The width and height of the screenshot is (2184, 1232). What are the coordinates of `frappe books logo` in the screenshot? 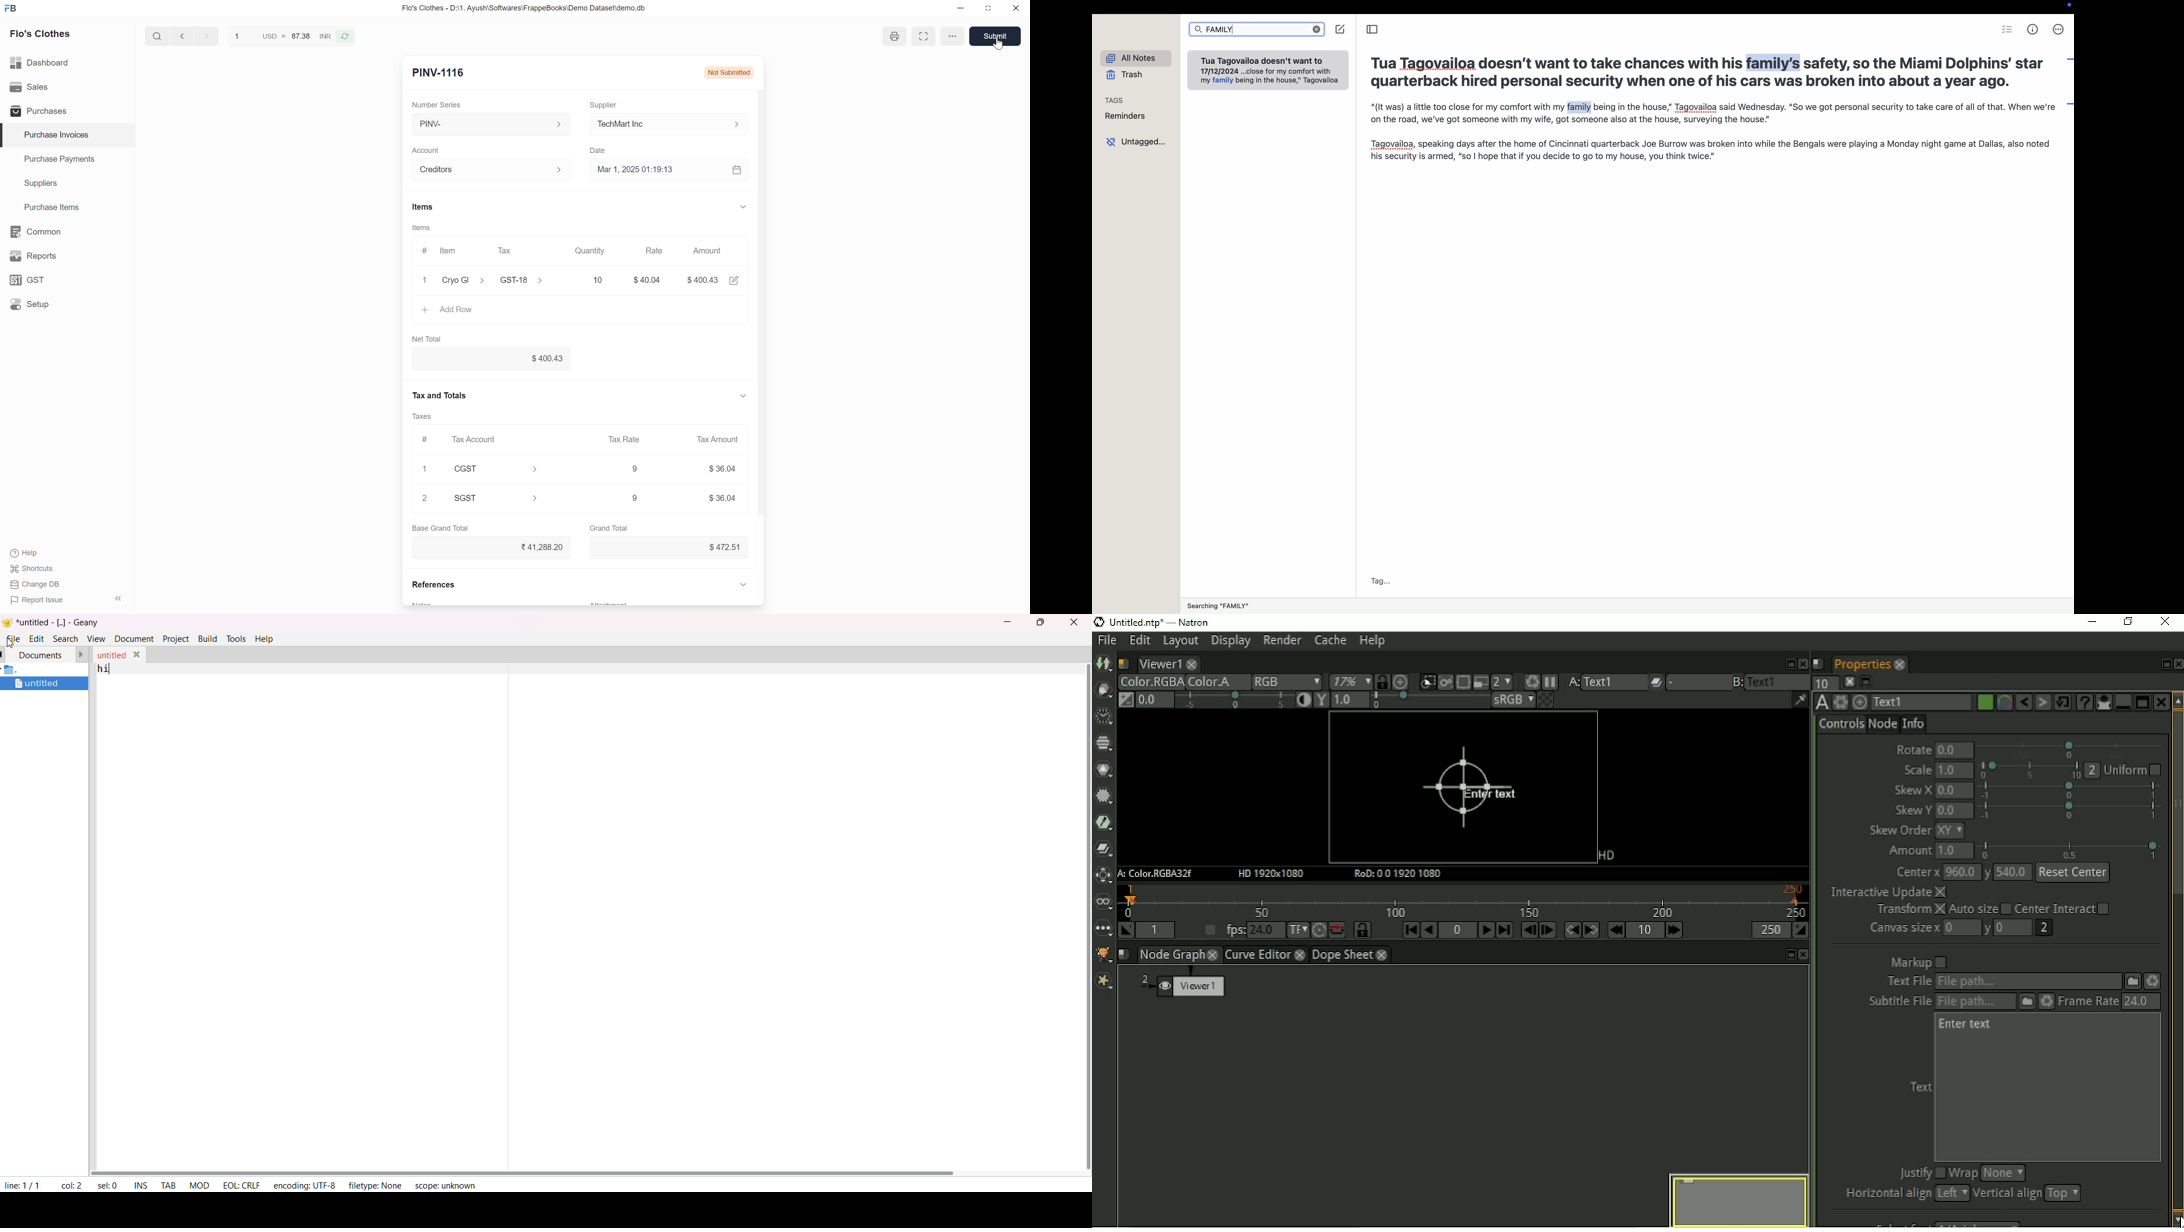 It's located at (12, 8).